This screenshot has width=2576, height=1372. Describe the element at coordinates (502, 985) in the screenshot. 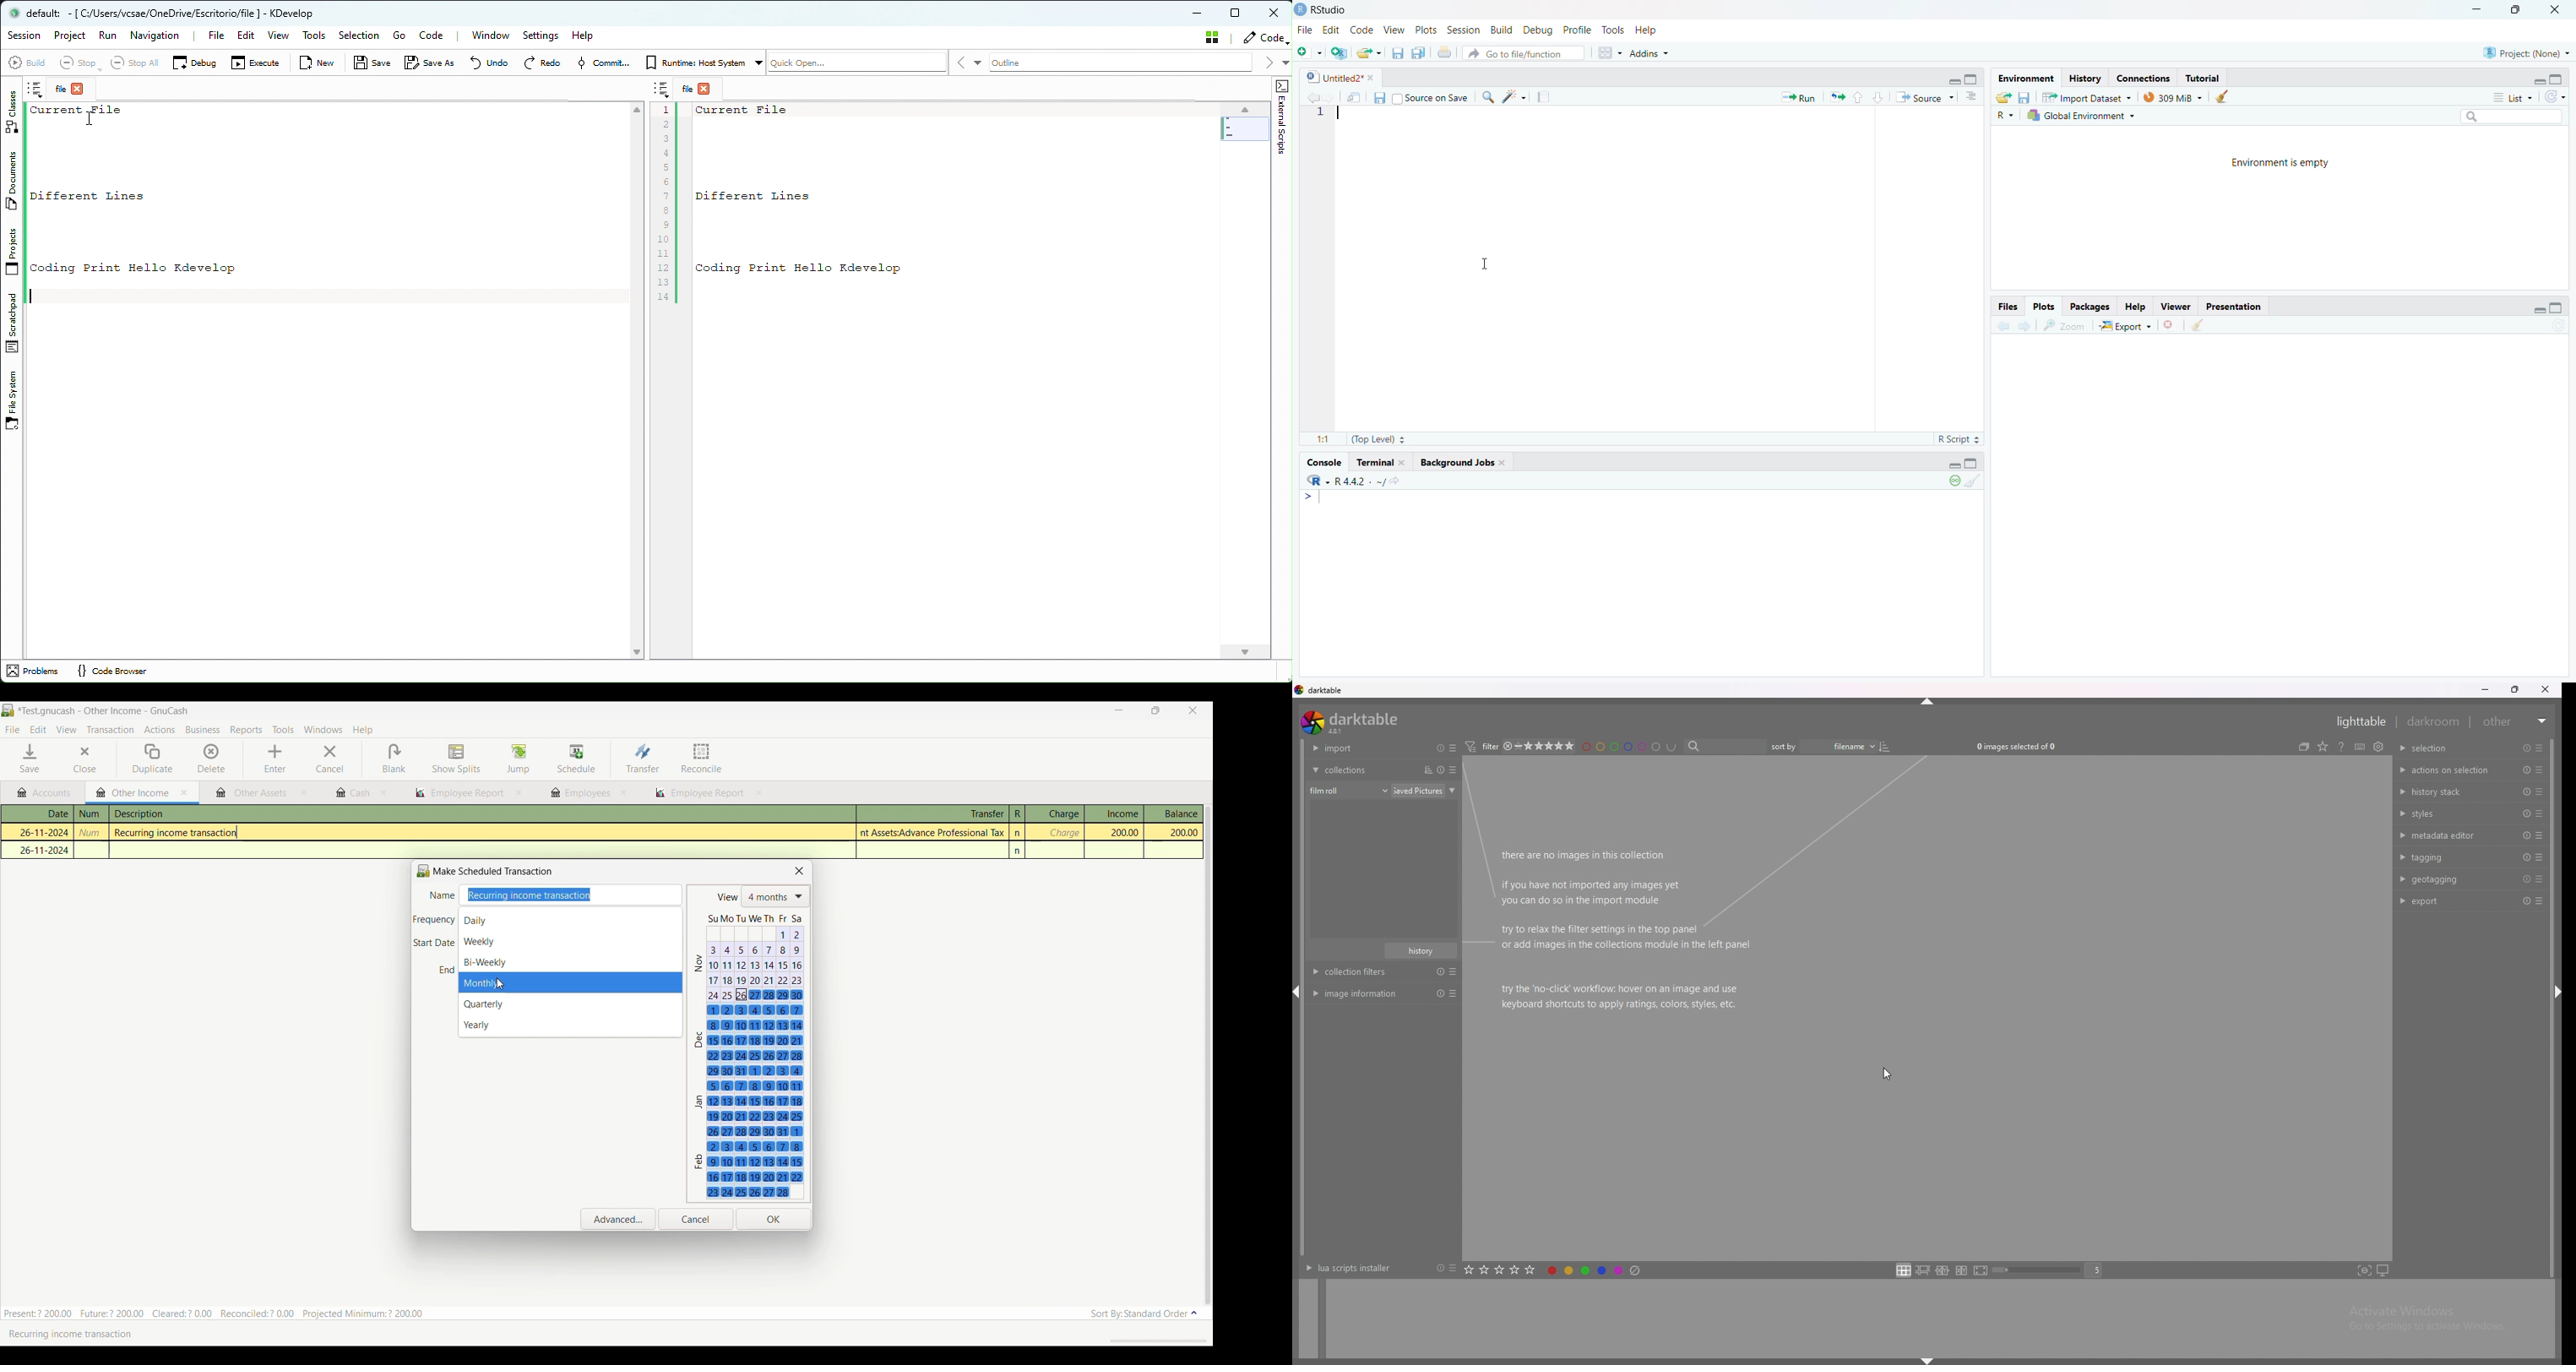

I see `cursor` at that location.